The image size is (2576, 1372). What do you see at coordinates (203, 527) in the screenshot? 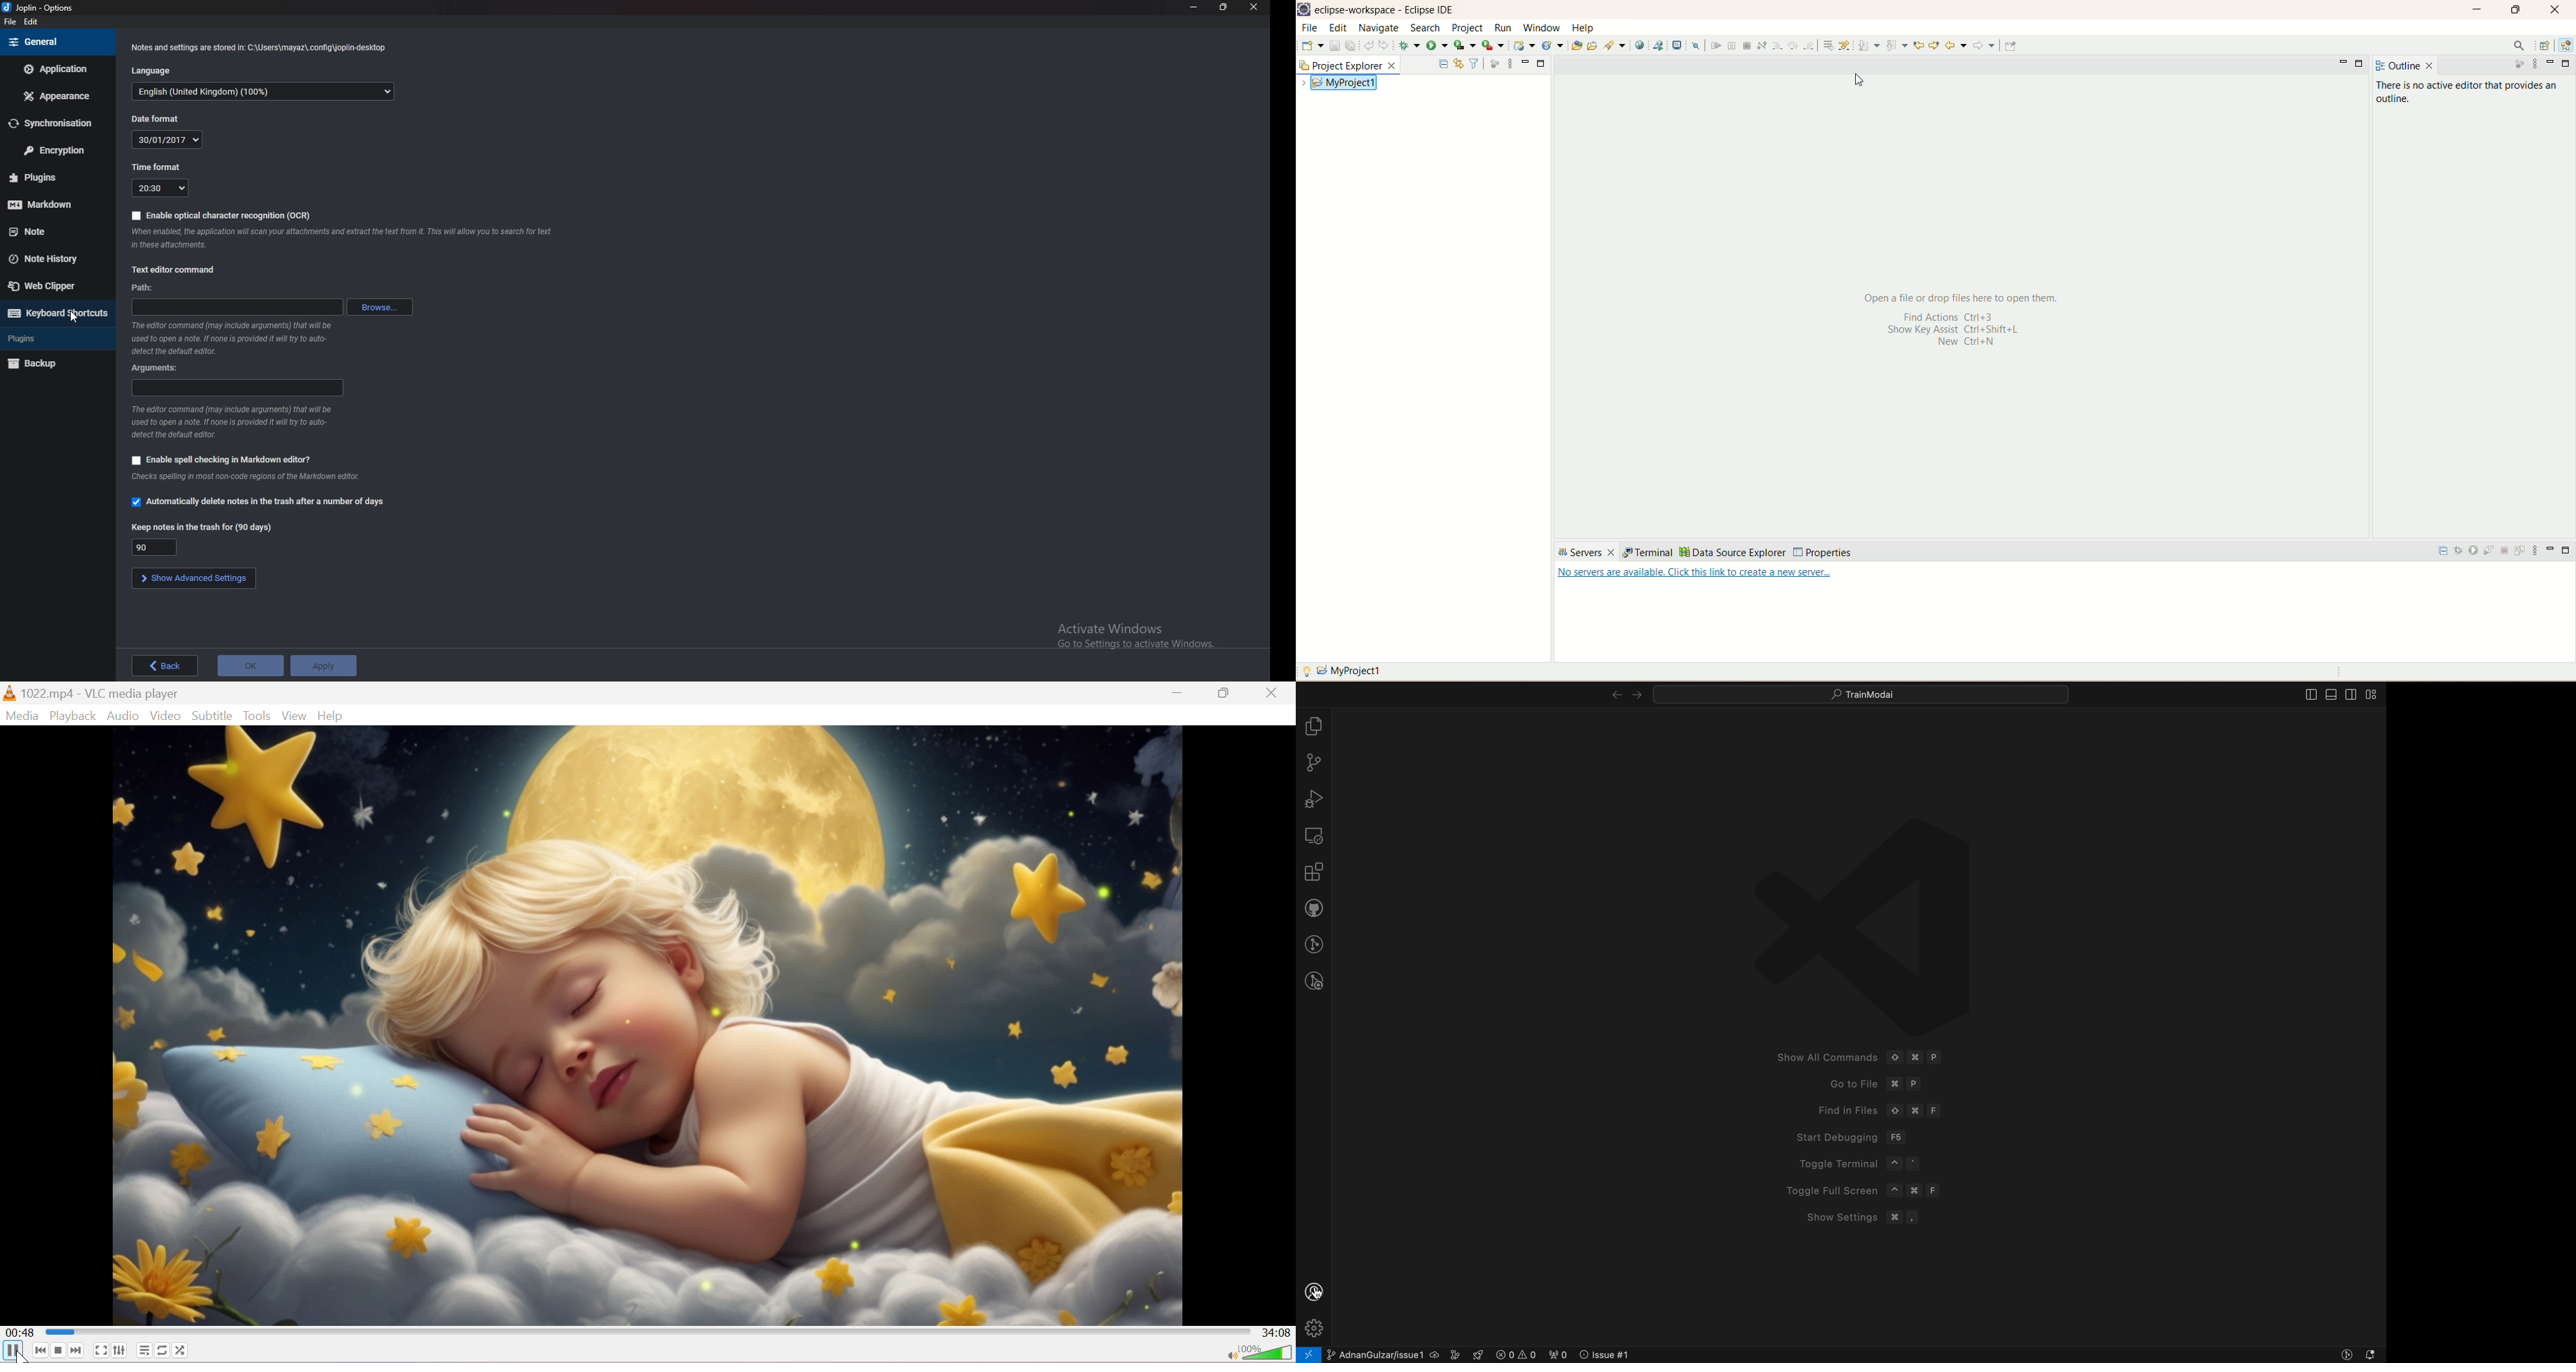
I see `Keep notes in the trash for` at bounding box center [203, 527].